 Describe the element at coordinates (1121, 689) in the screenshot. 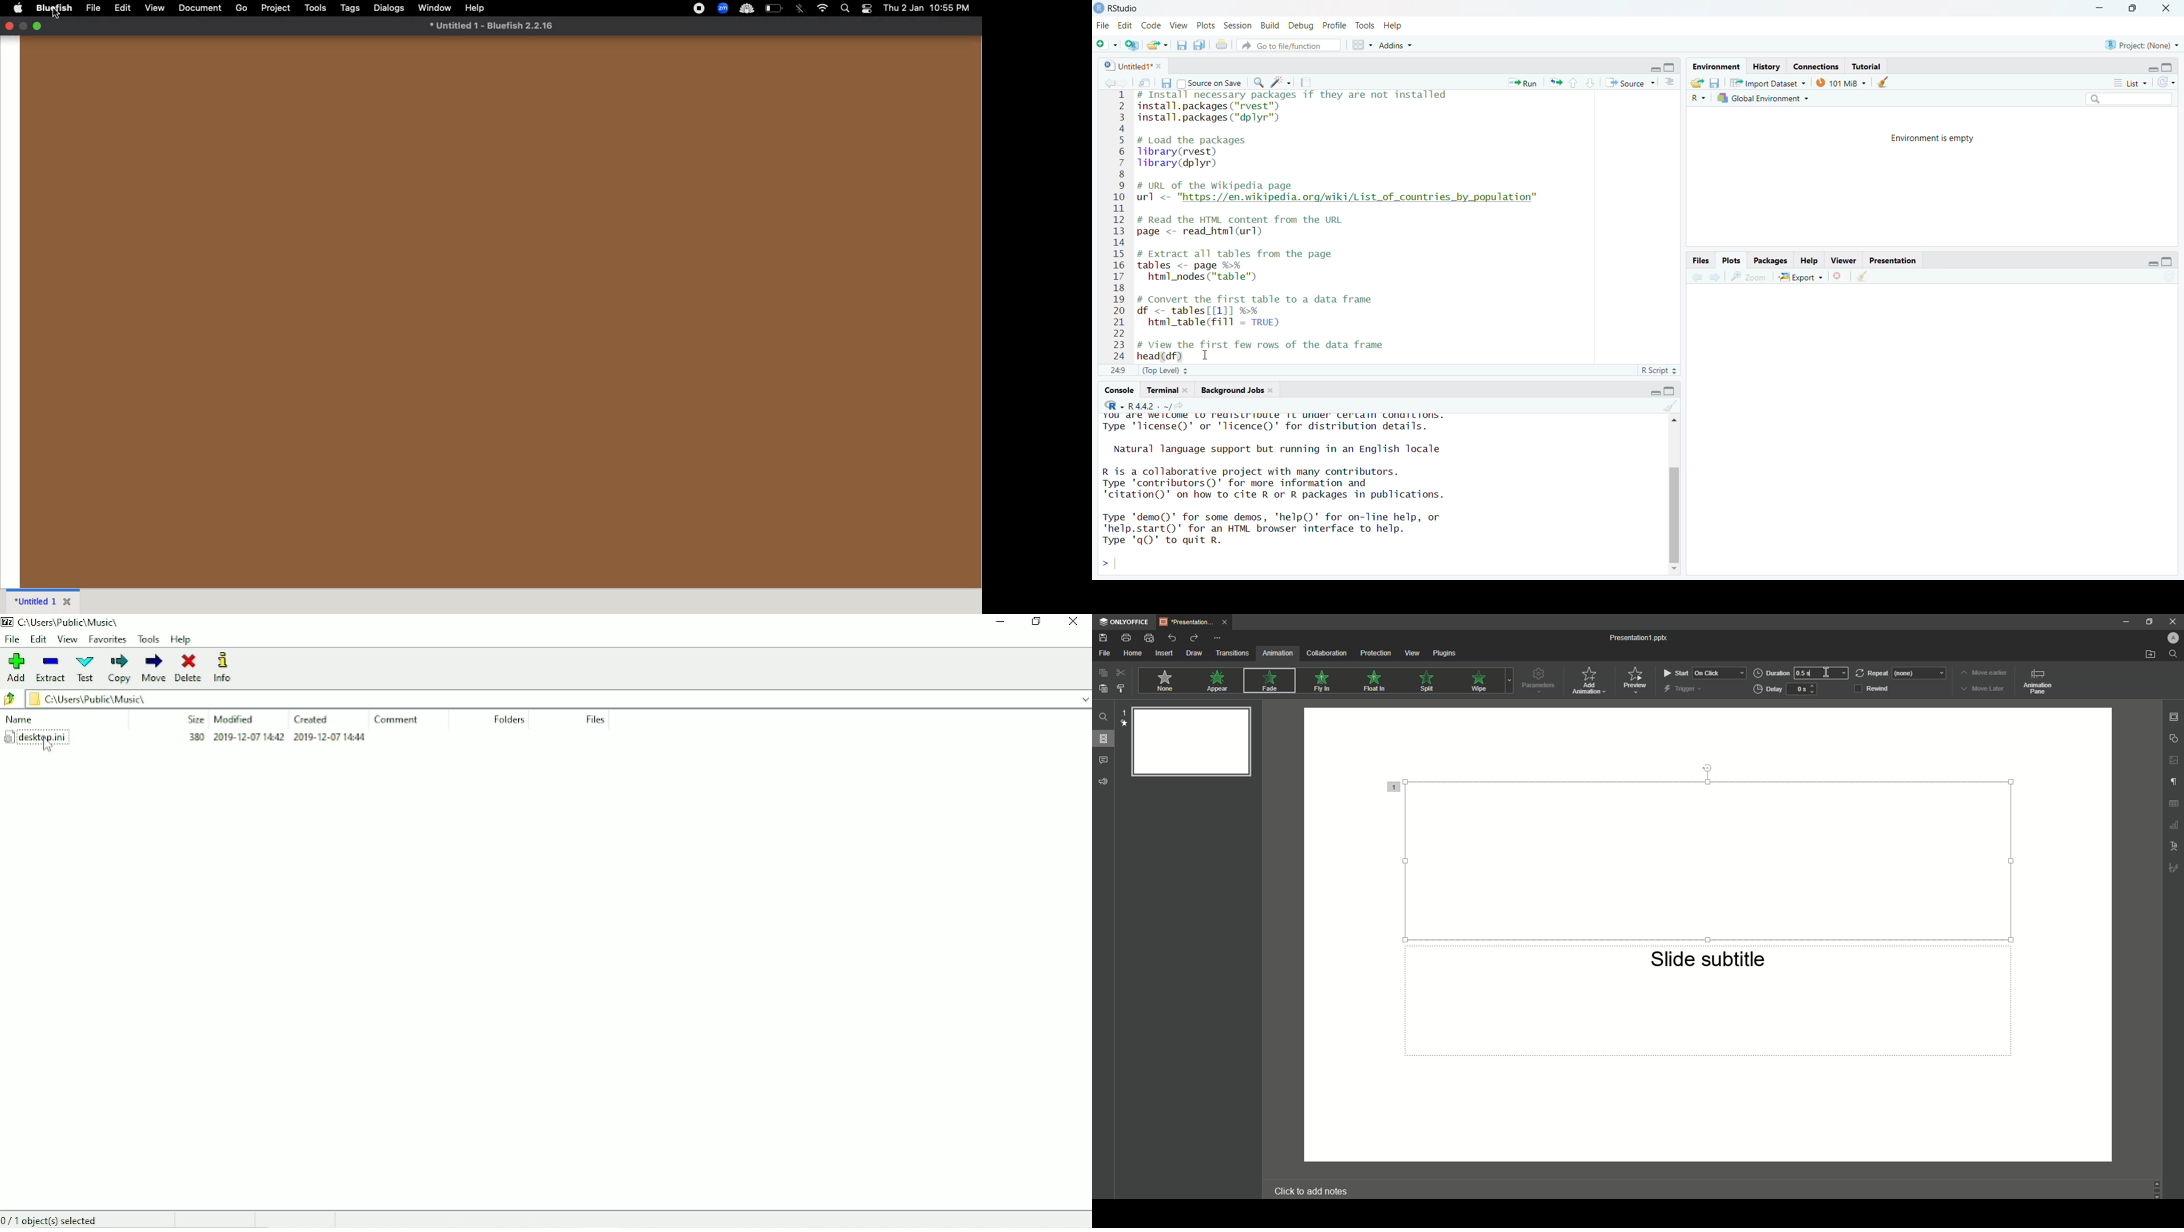

I see `Choose Style` at that location.